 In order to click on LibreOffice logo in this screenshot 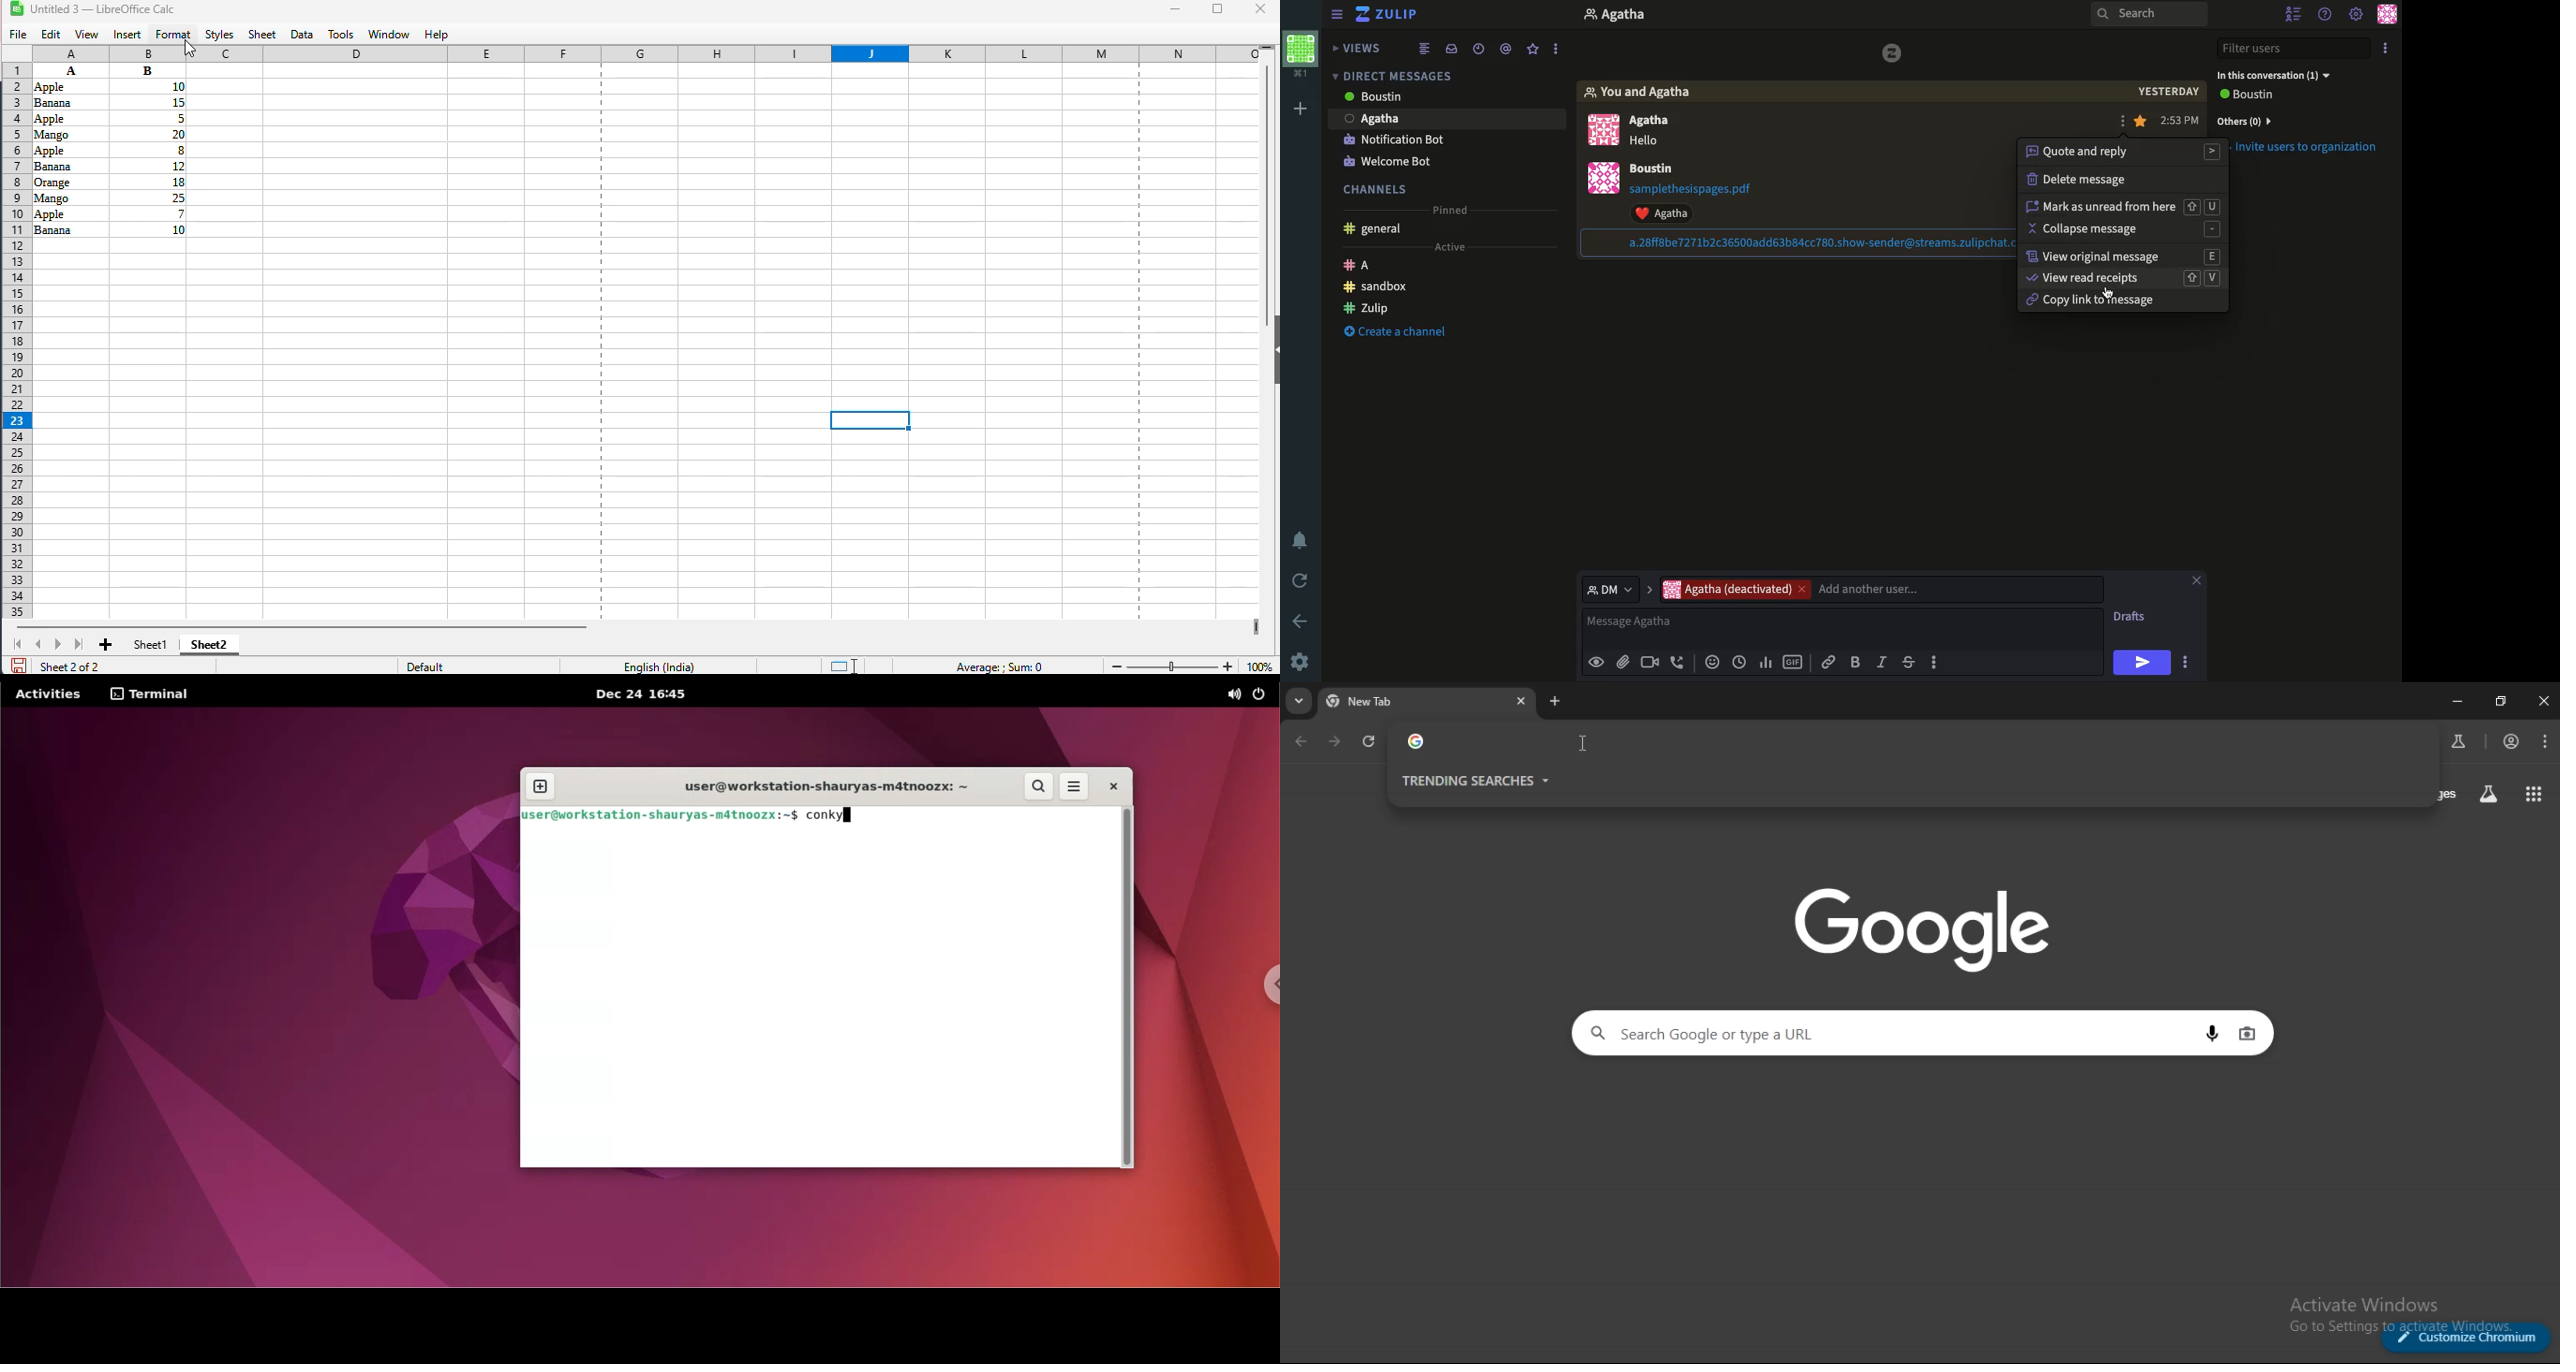, I will do `click(27, 8)`.